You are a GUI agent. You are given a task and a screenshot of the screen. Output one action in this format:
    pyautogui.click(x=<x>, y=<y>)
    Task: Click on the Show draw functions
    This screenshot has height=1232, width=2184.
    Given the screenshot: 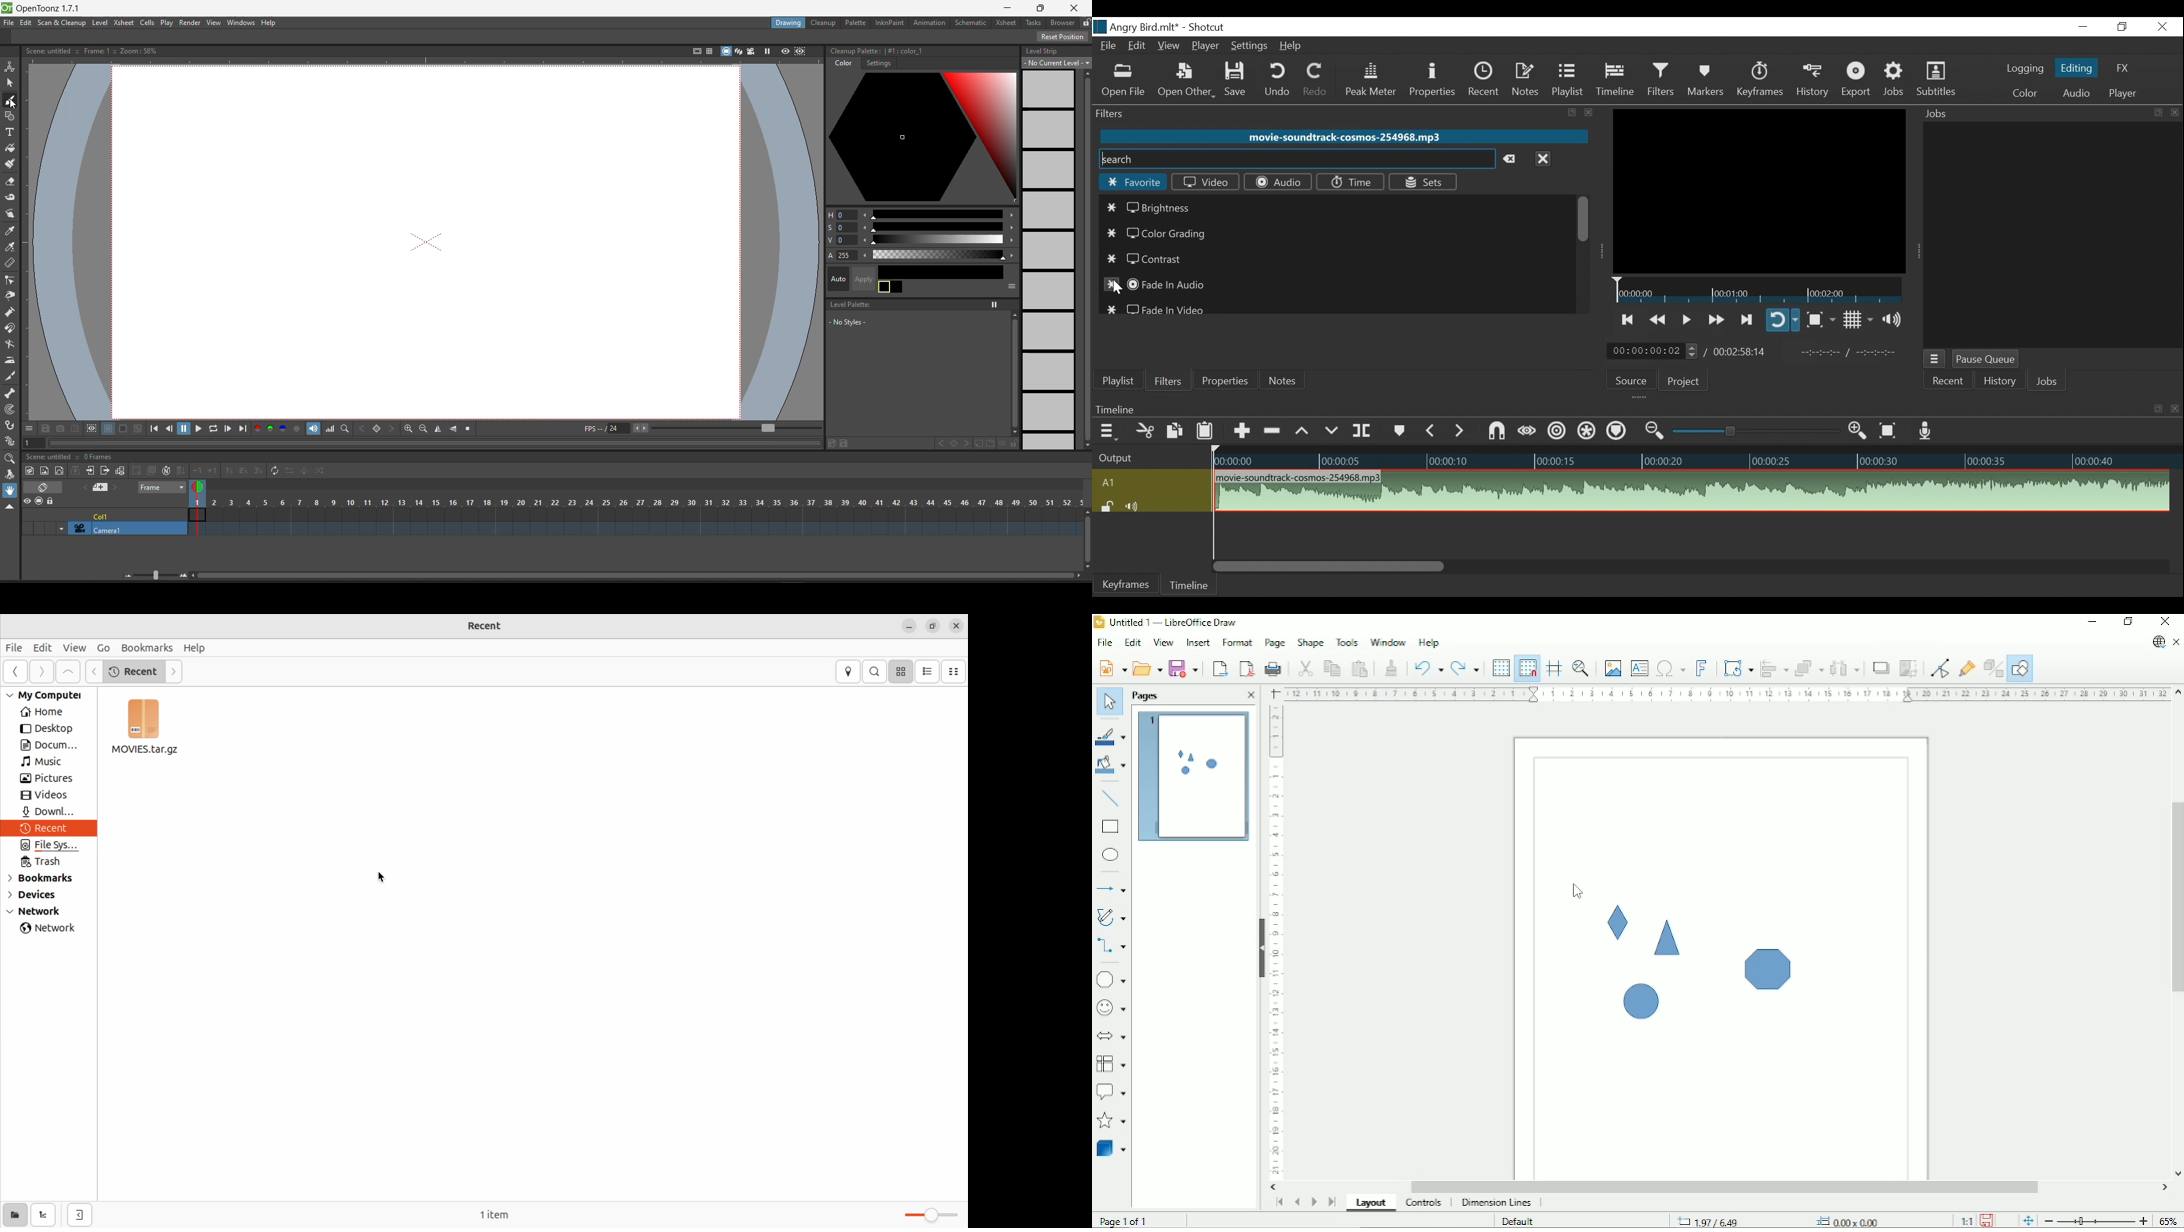 What is the action you would take?
    pyautogui.click(x=2021, y=667)
    